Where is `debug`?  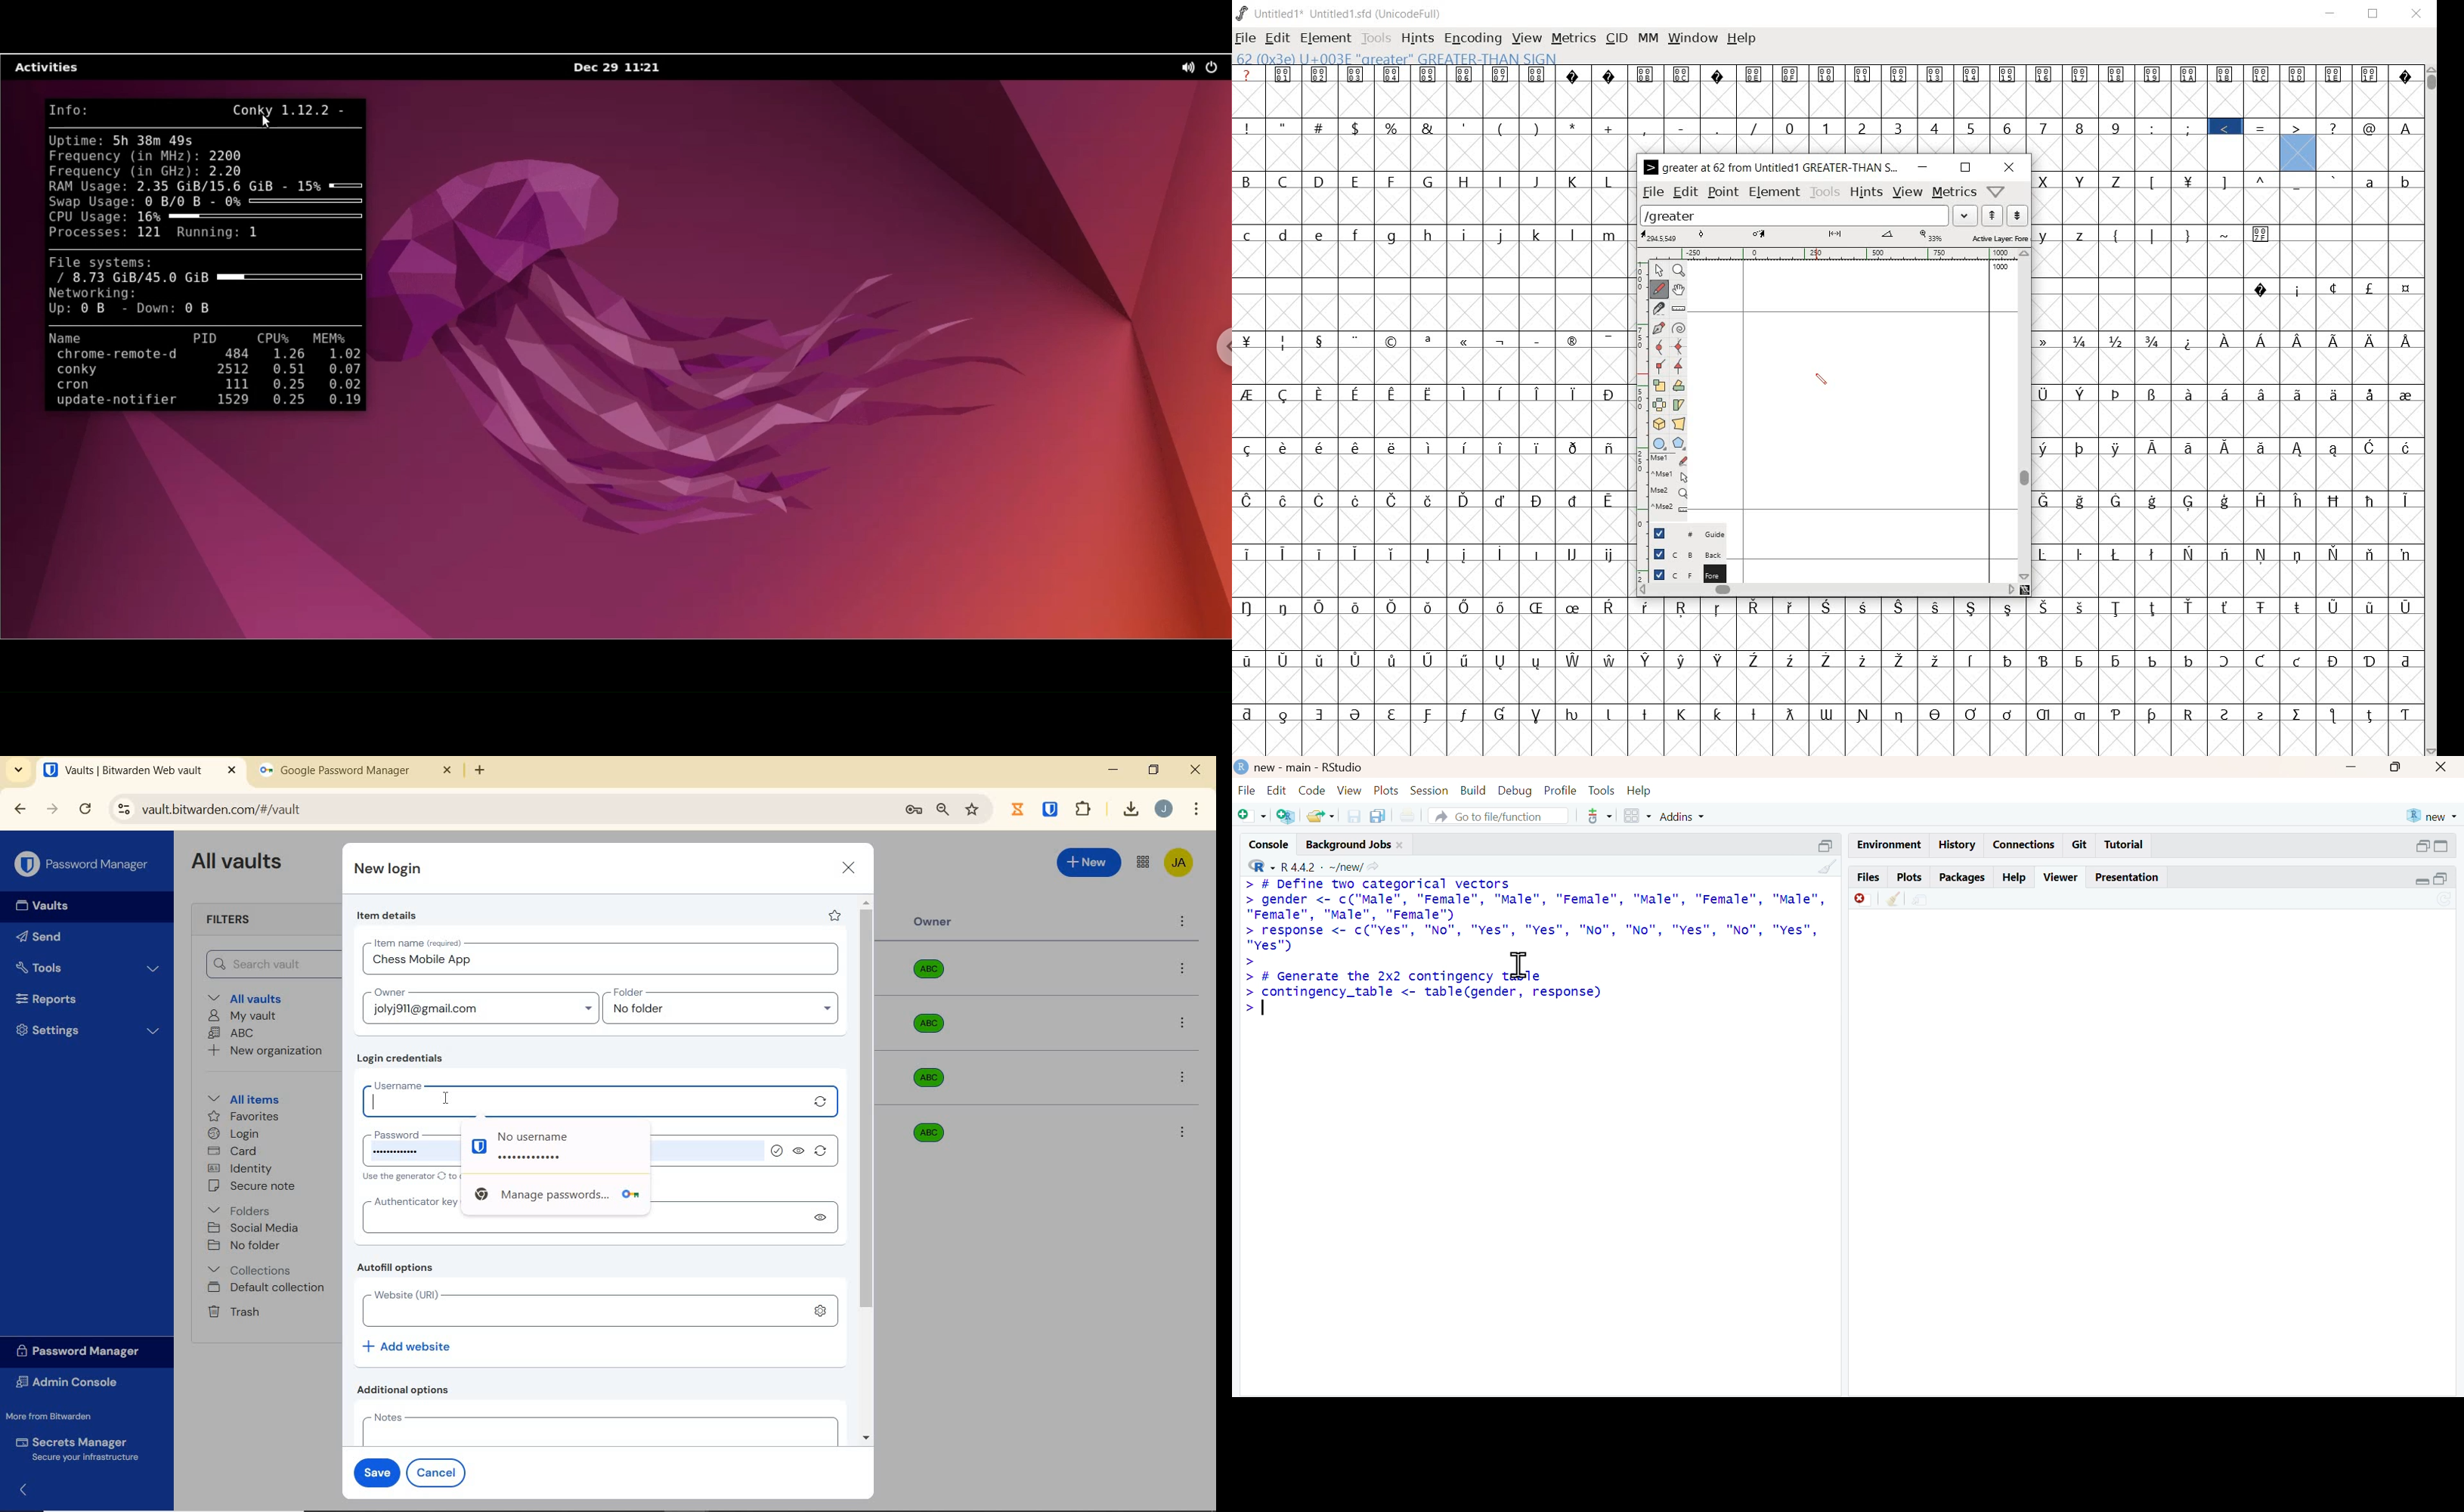 debug is located at coordinates (1515, 791).